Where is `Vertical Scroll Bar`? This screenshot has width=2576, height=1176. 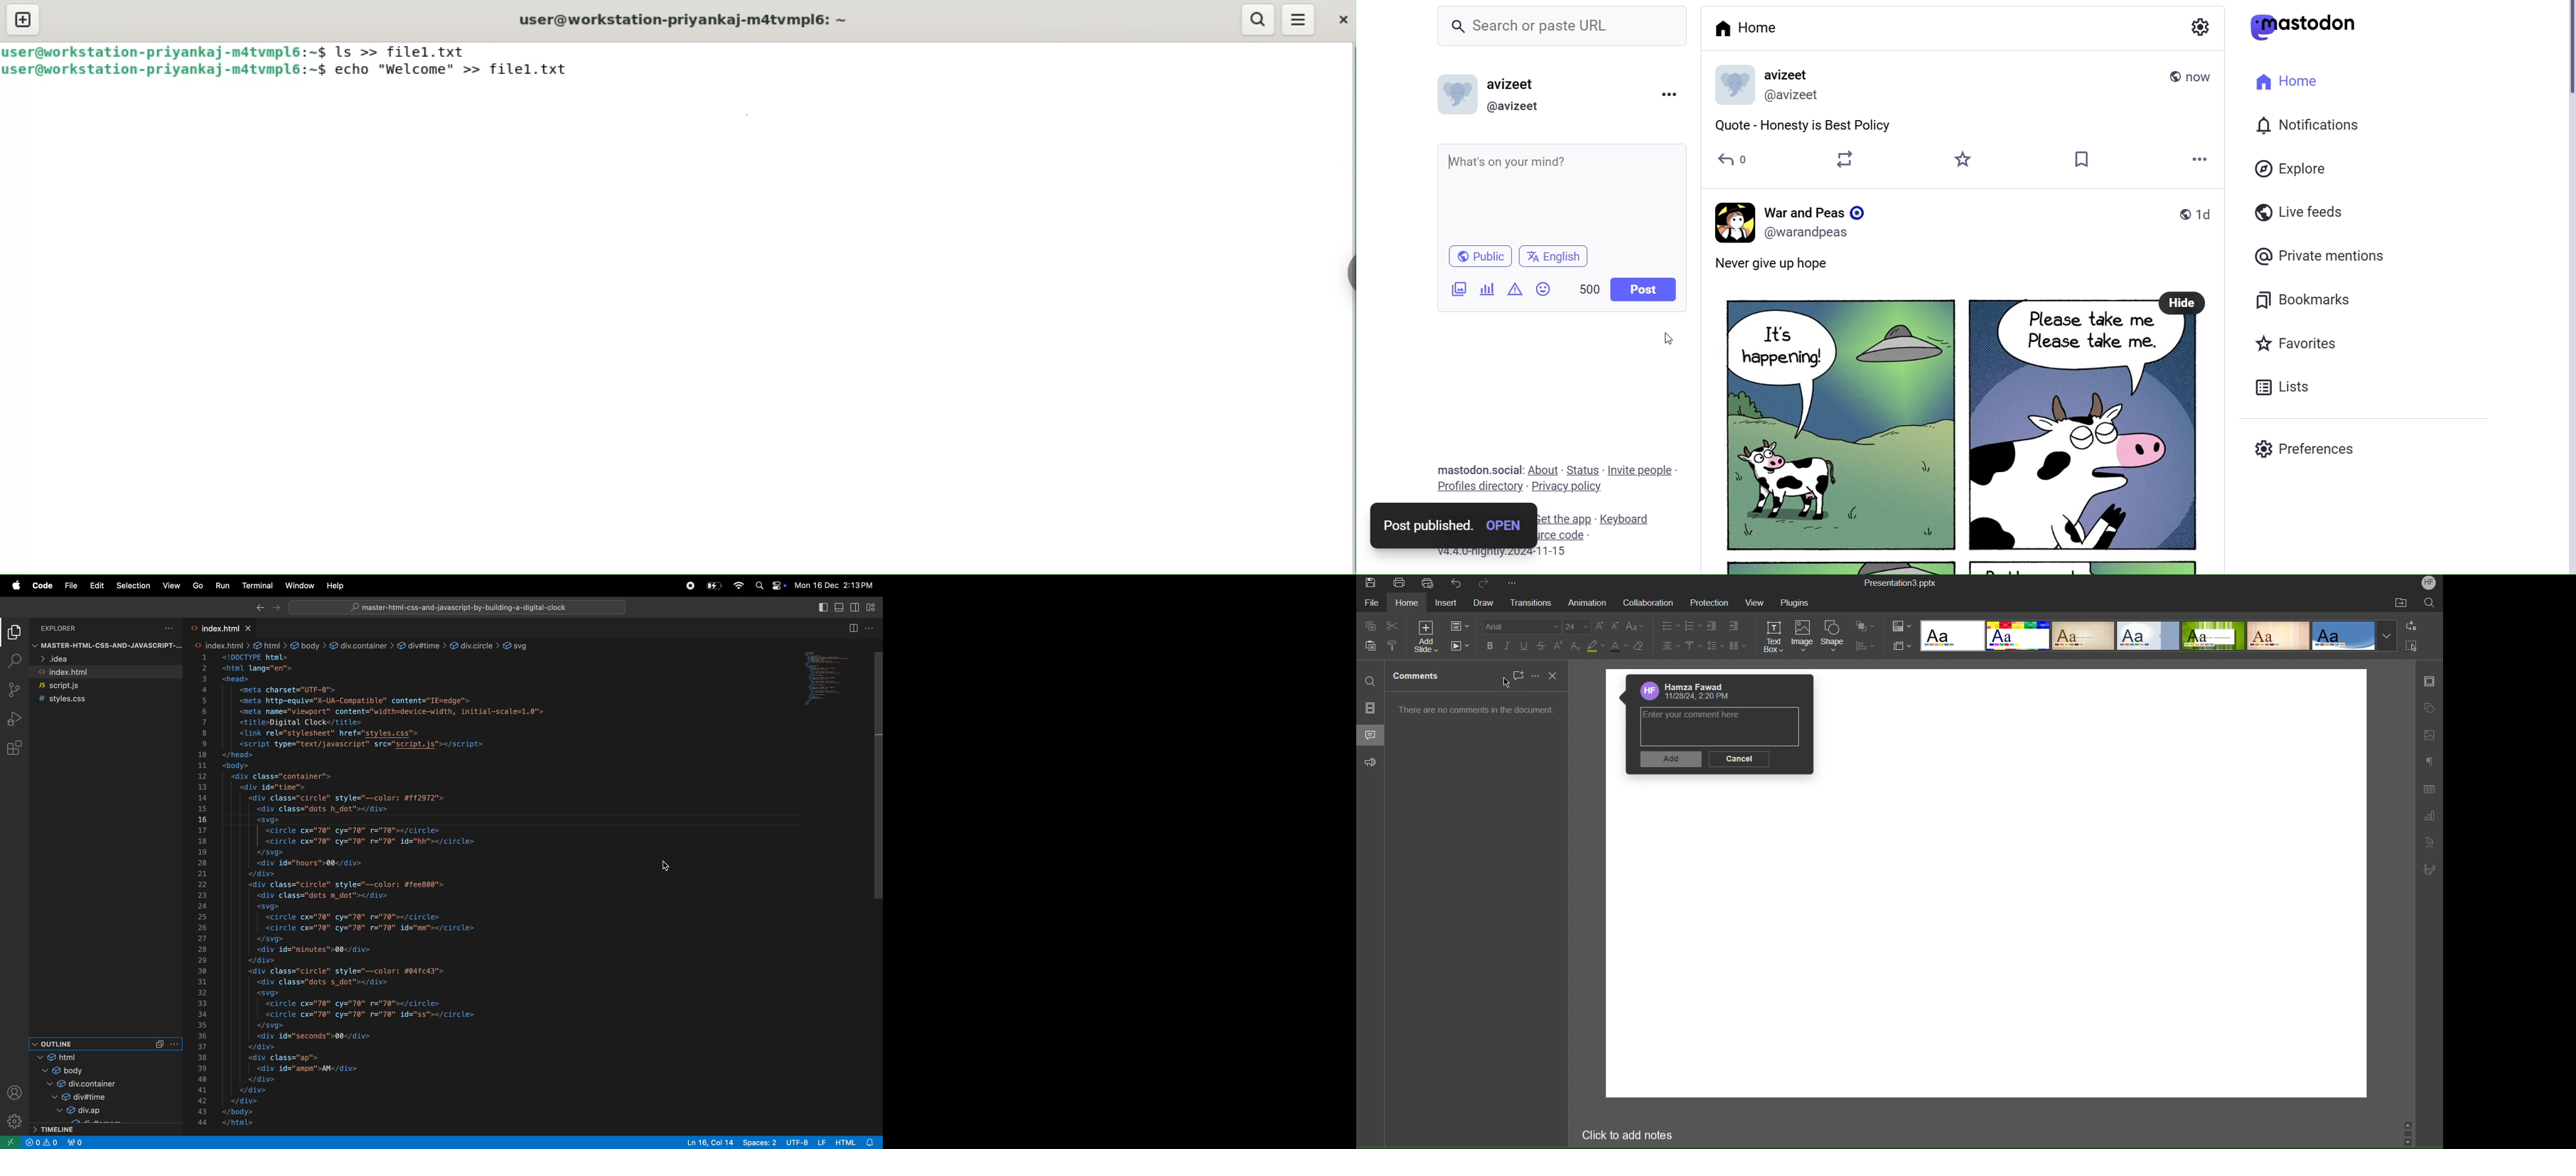 Vertical Scroll Bar is located at coordinates (2568, 286).